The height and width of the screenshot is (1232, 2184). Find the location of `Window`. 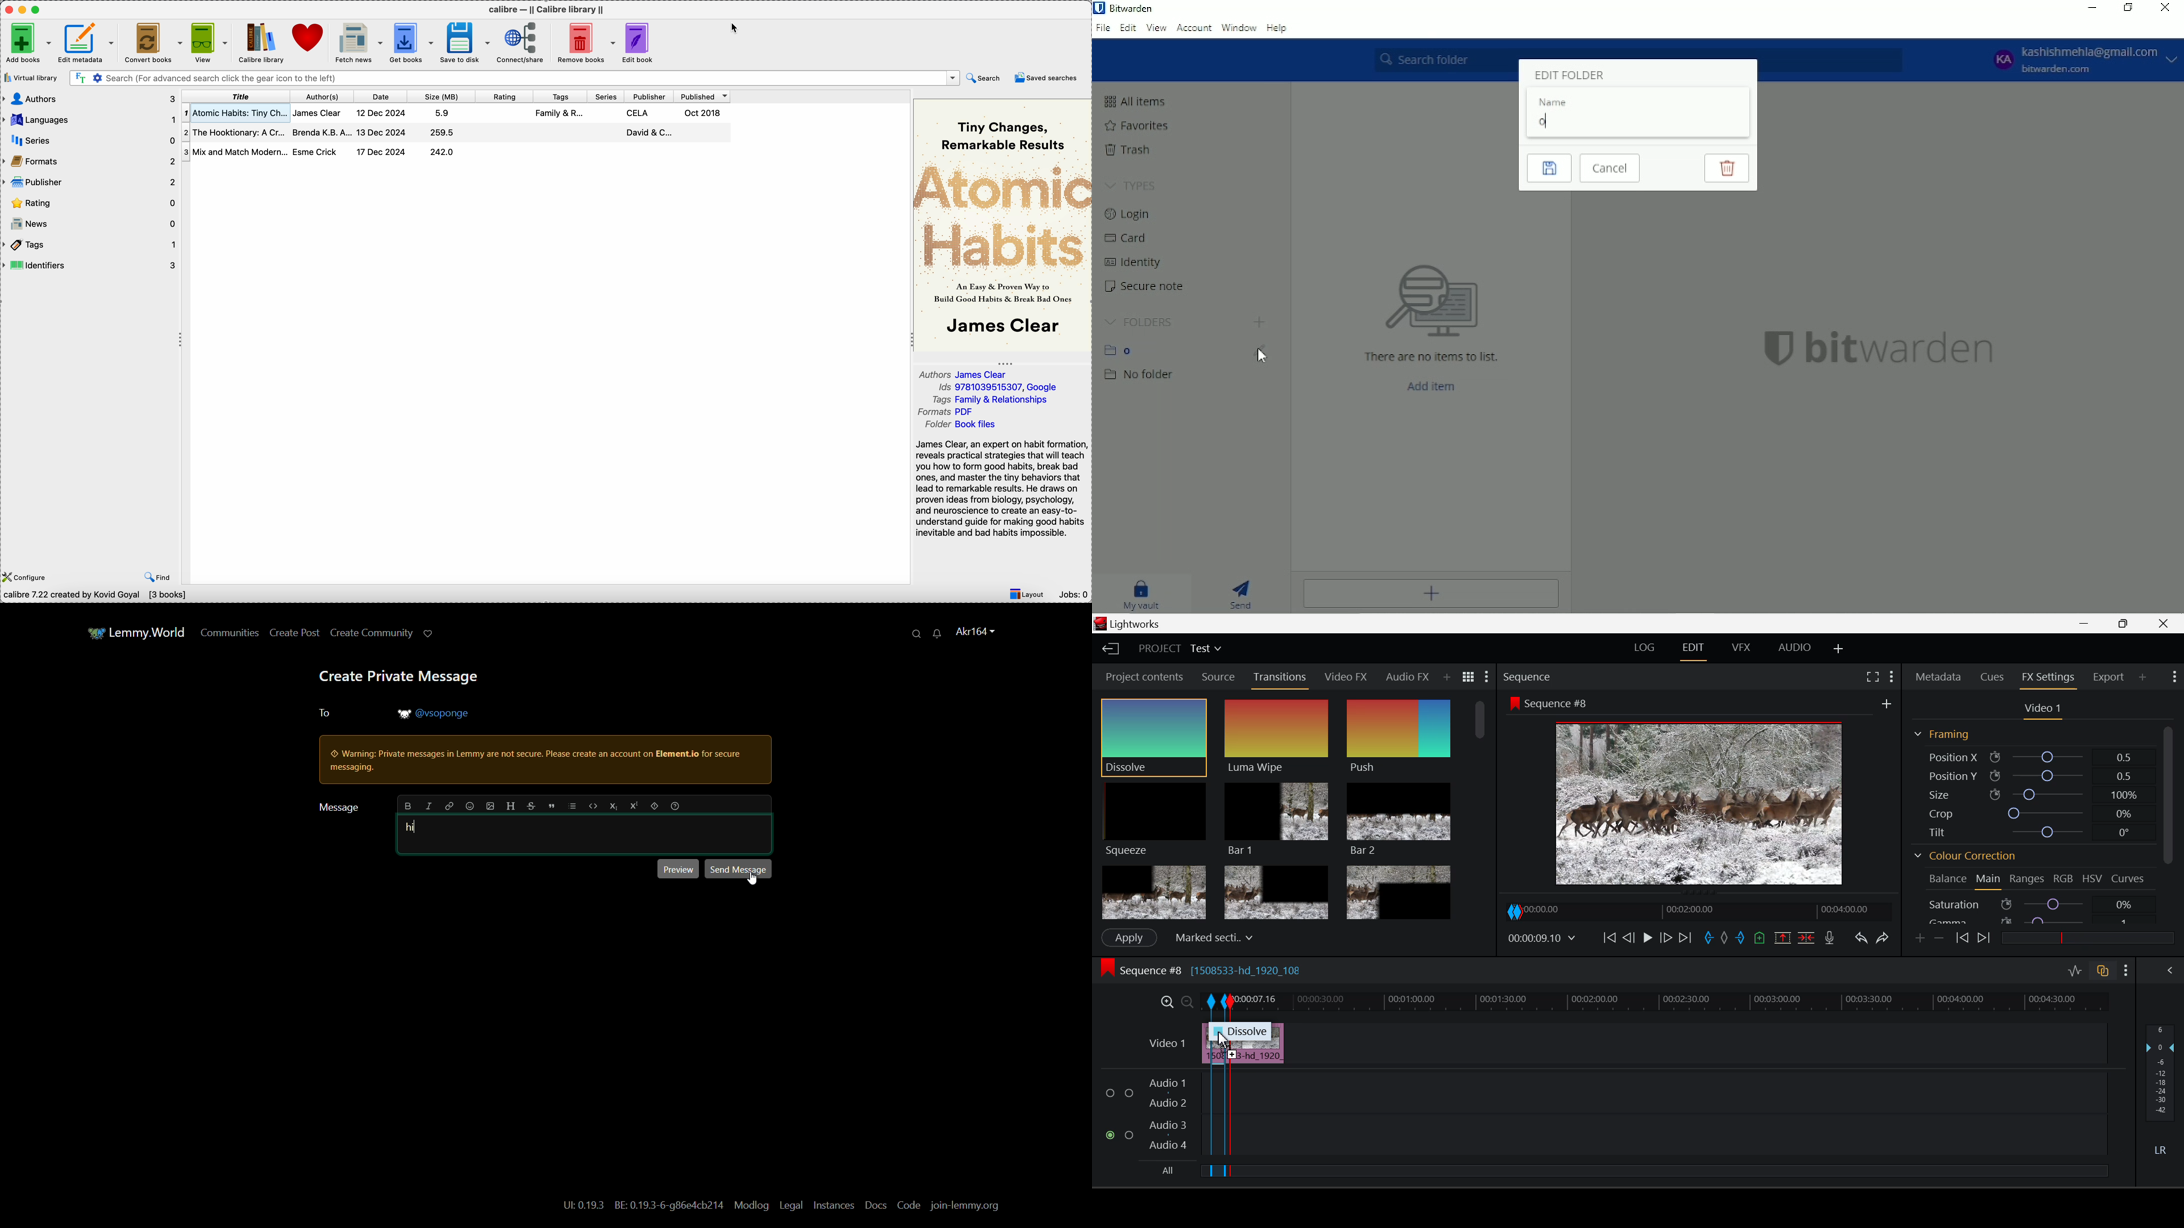

Window is located at coordinates (1239, 28).